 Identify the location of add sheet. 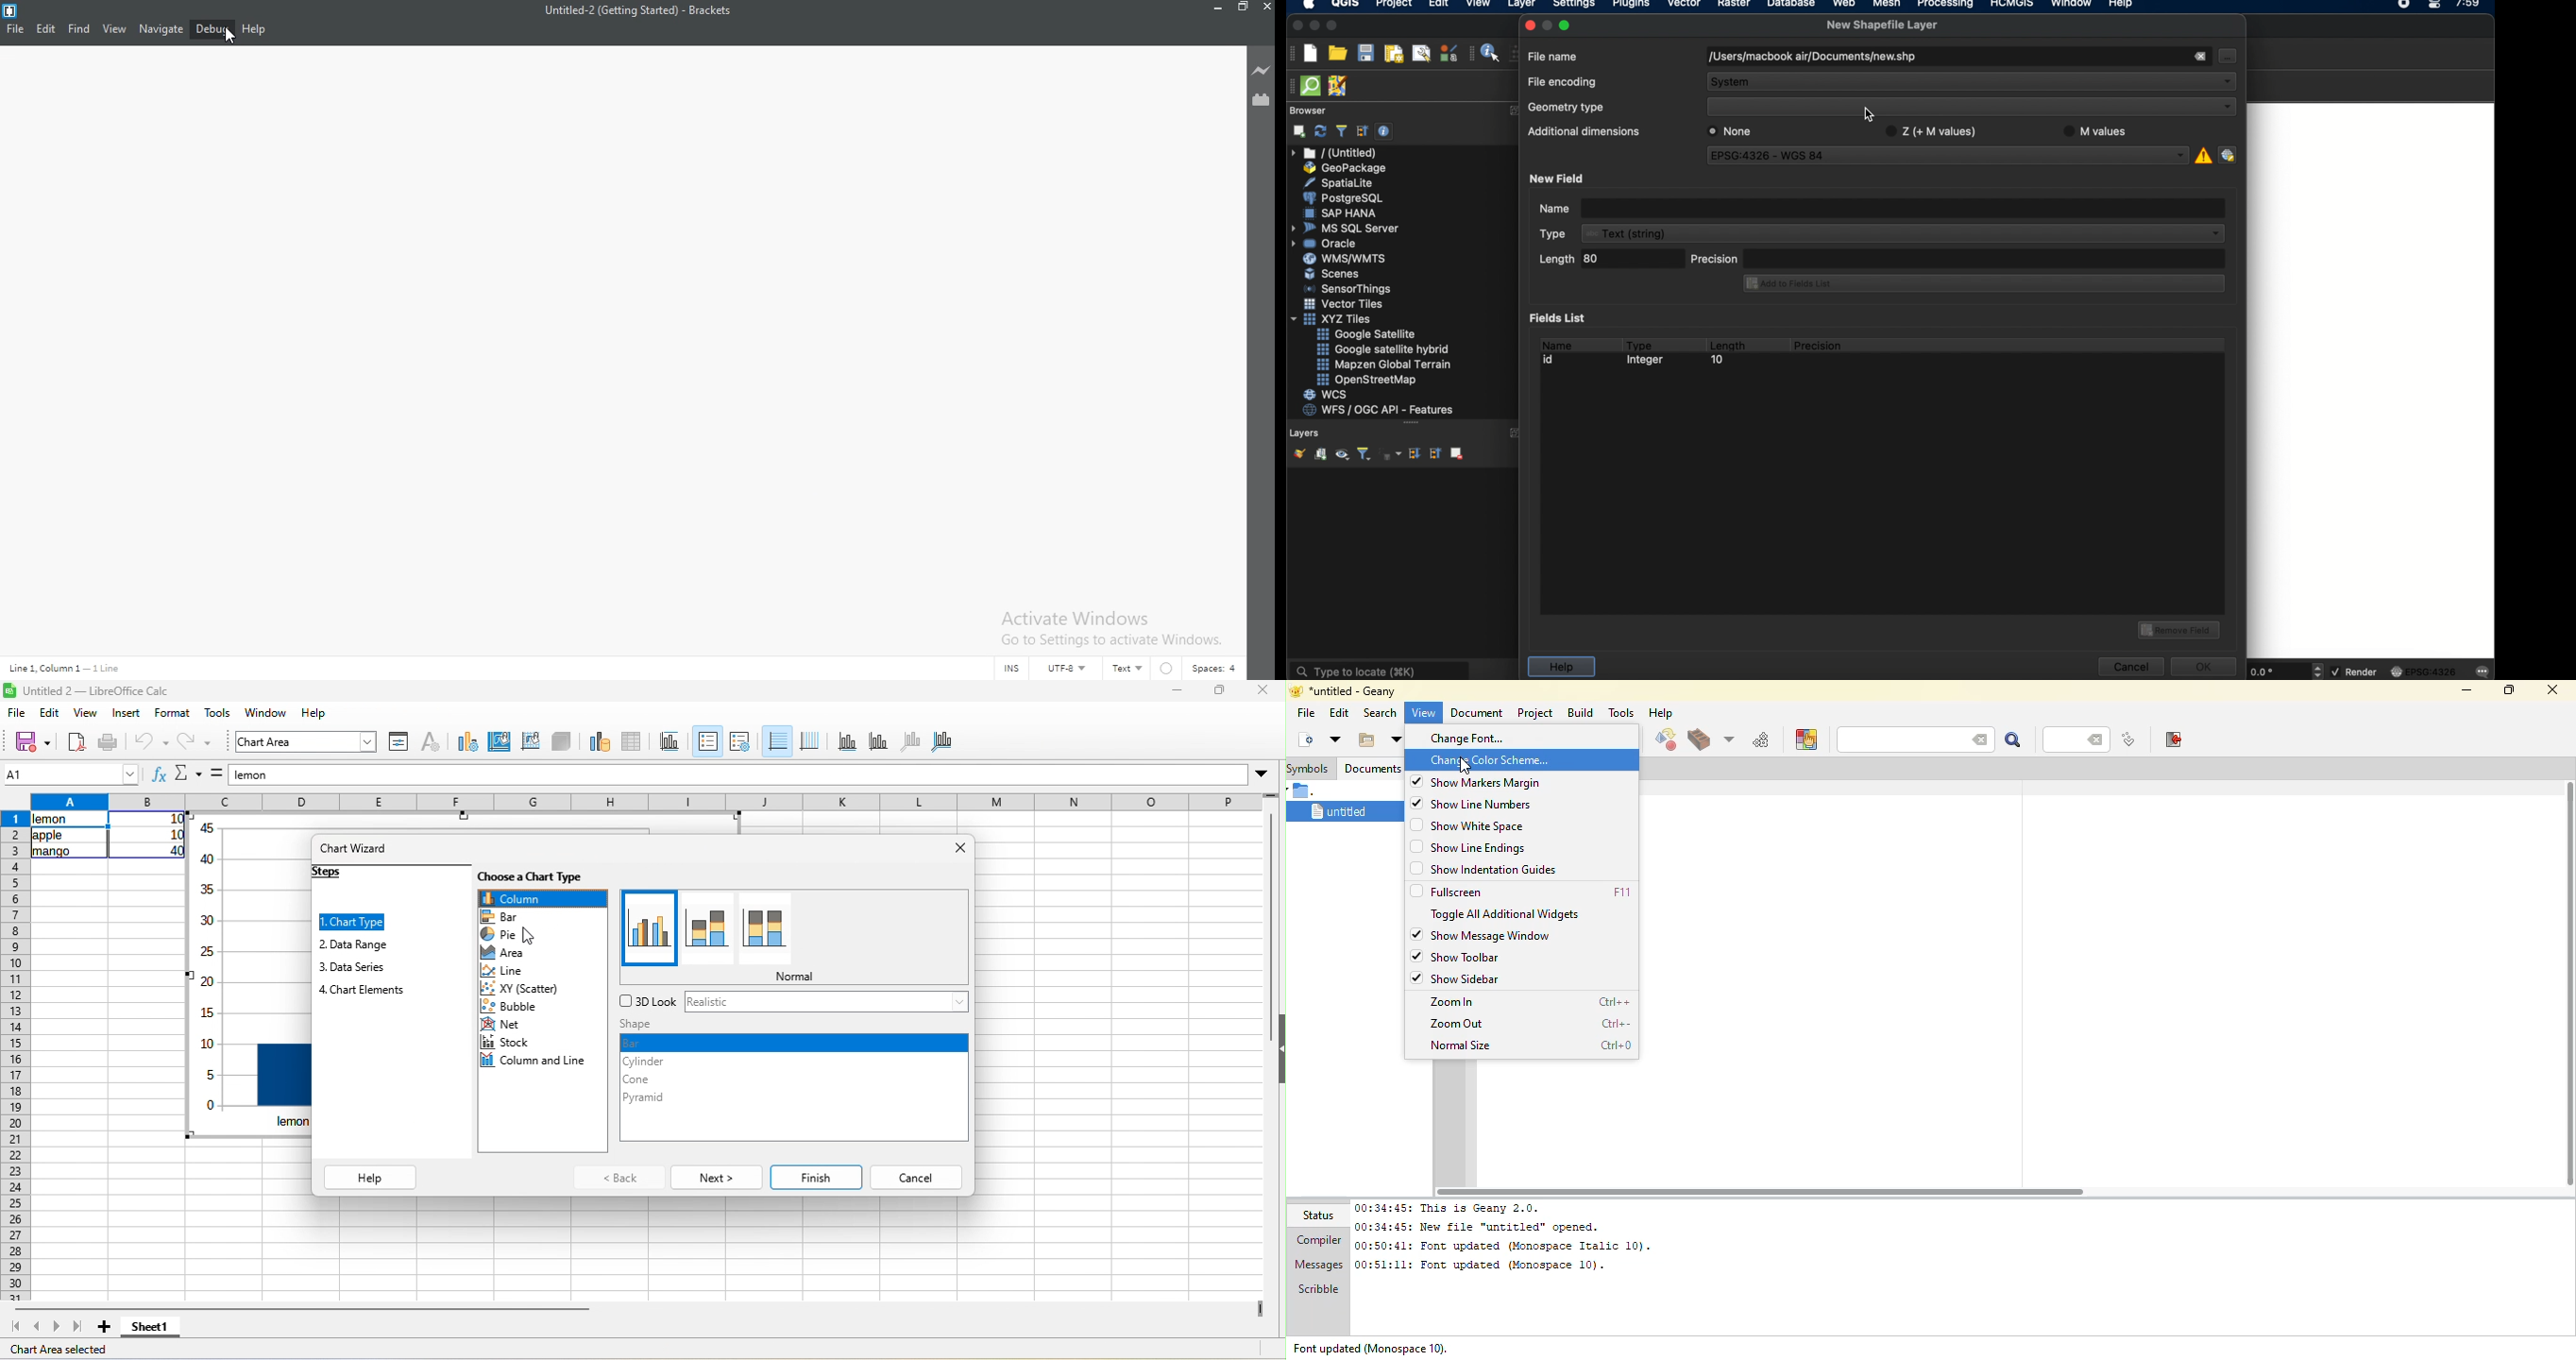
(104, 1327).